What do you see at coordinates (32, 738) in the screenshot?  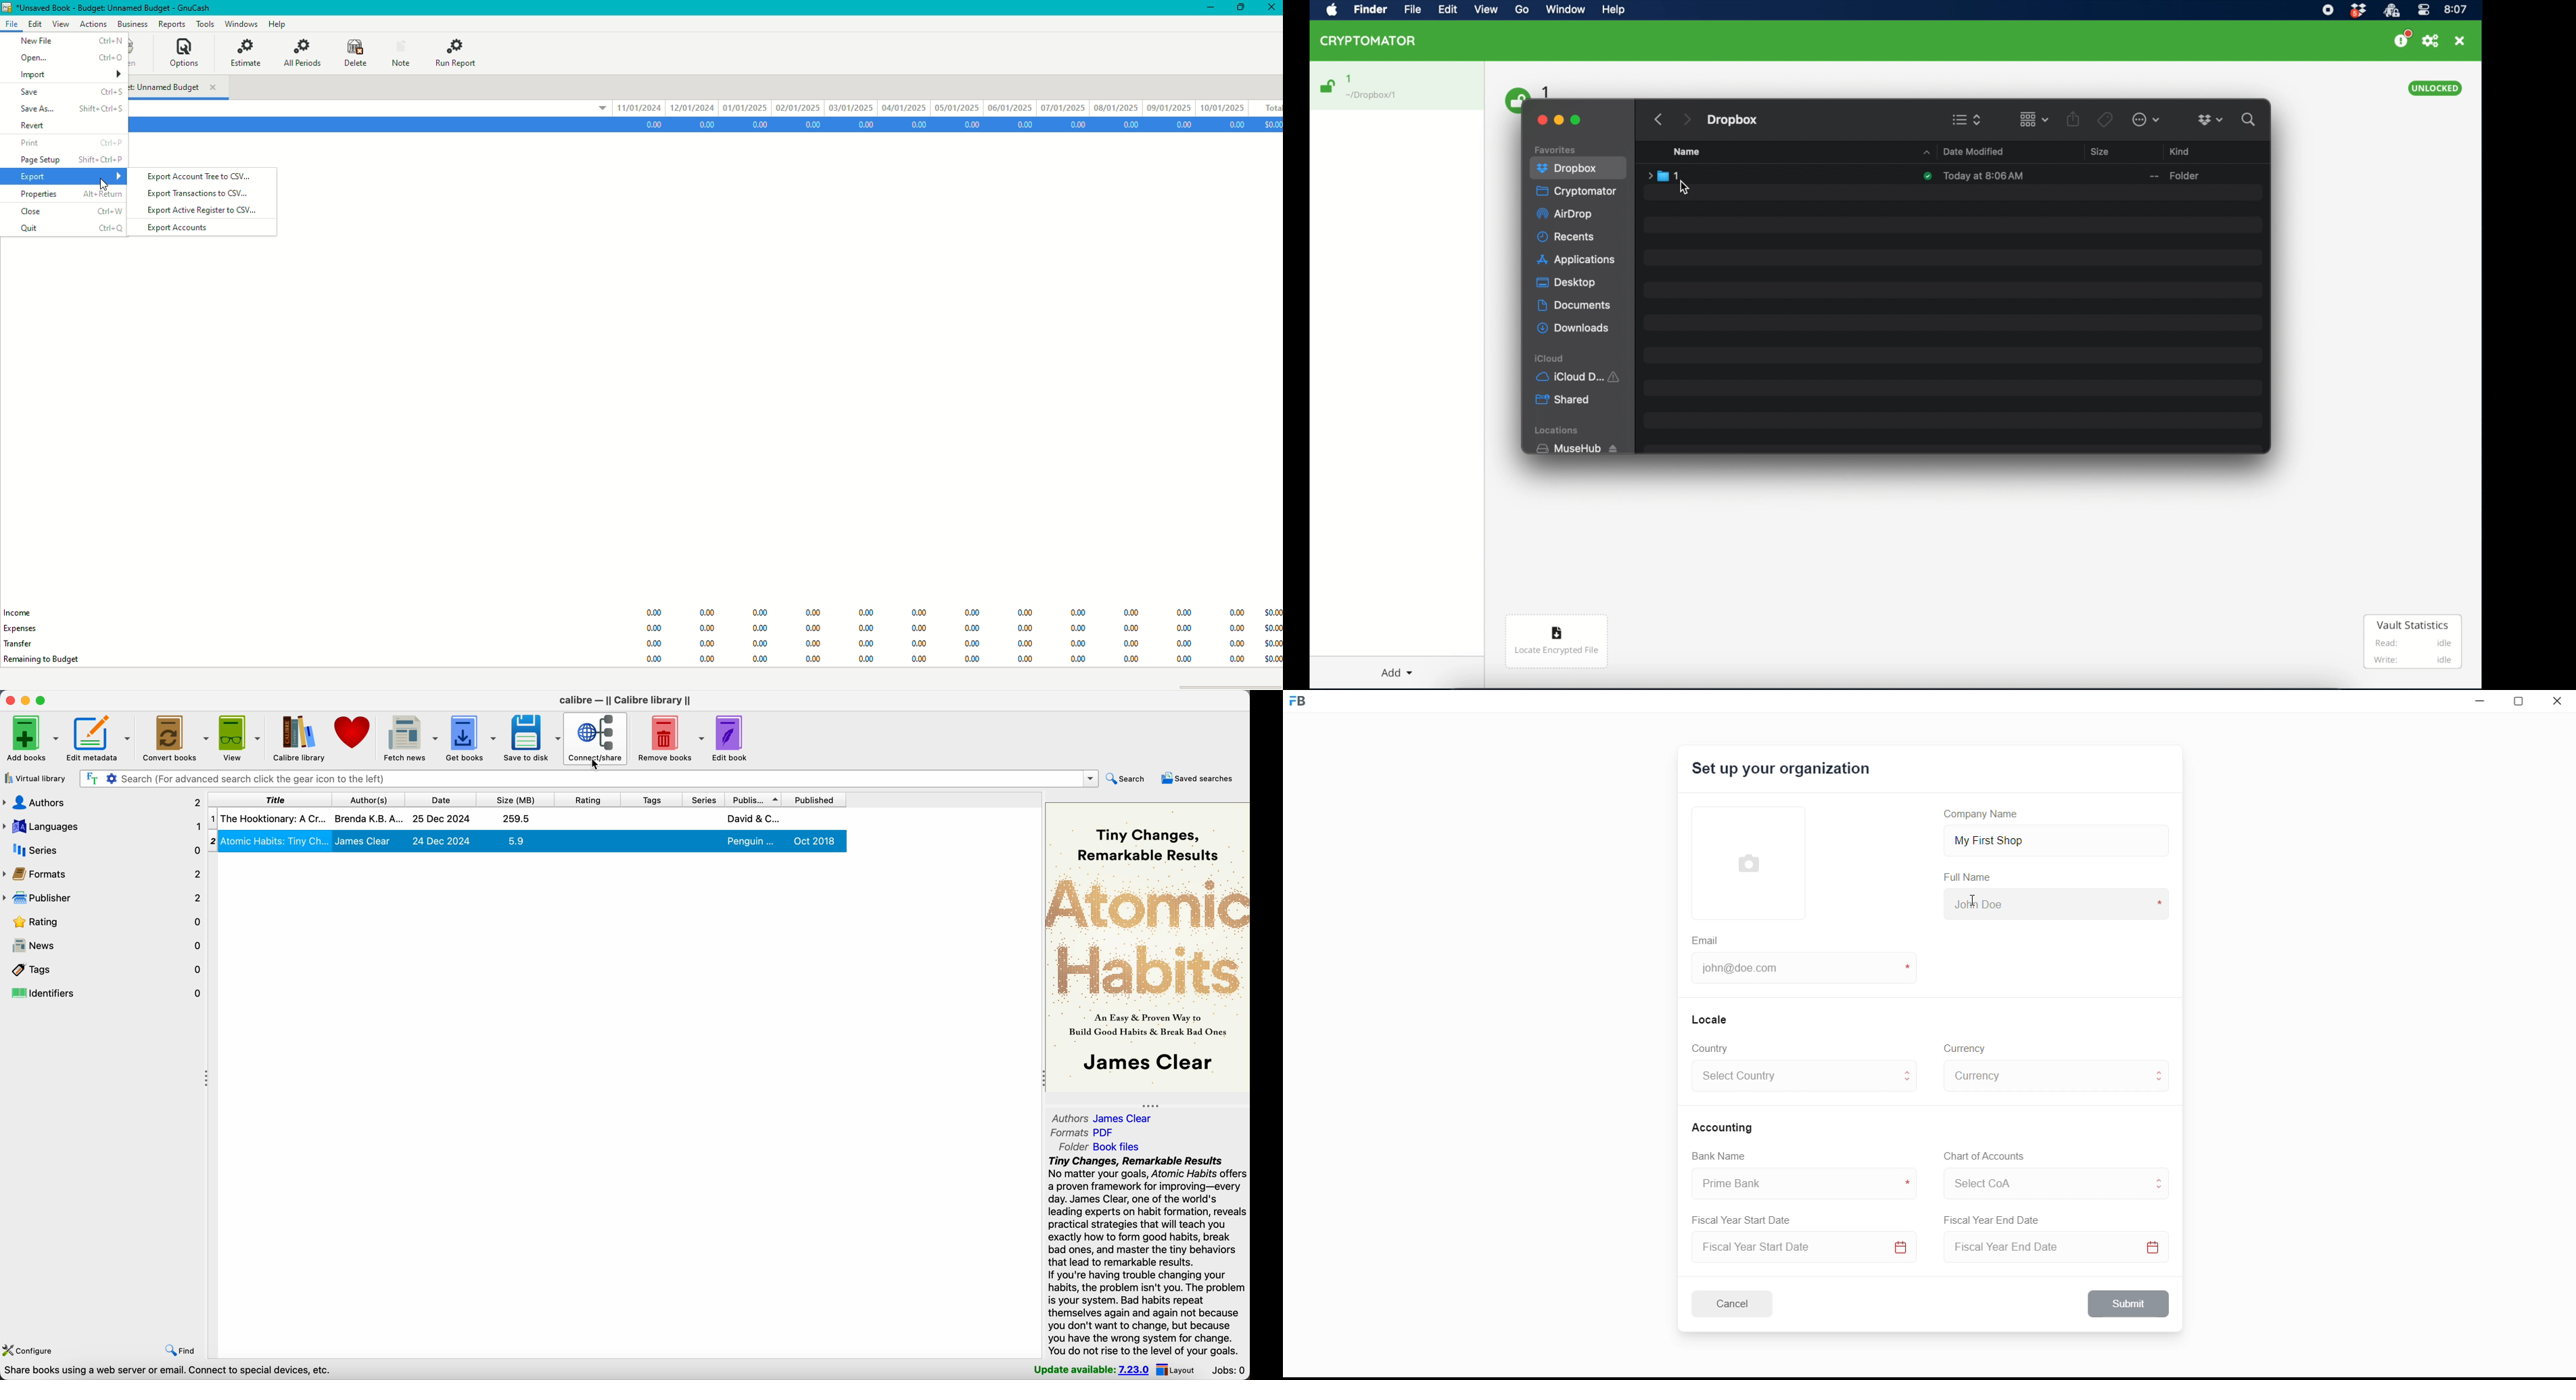 I see `Add books` at bounding box center [32, 738].